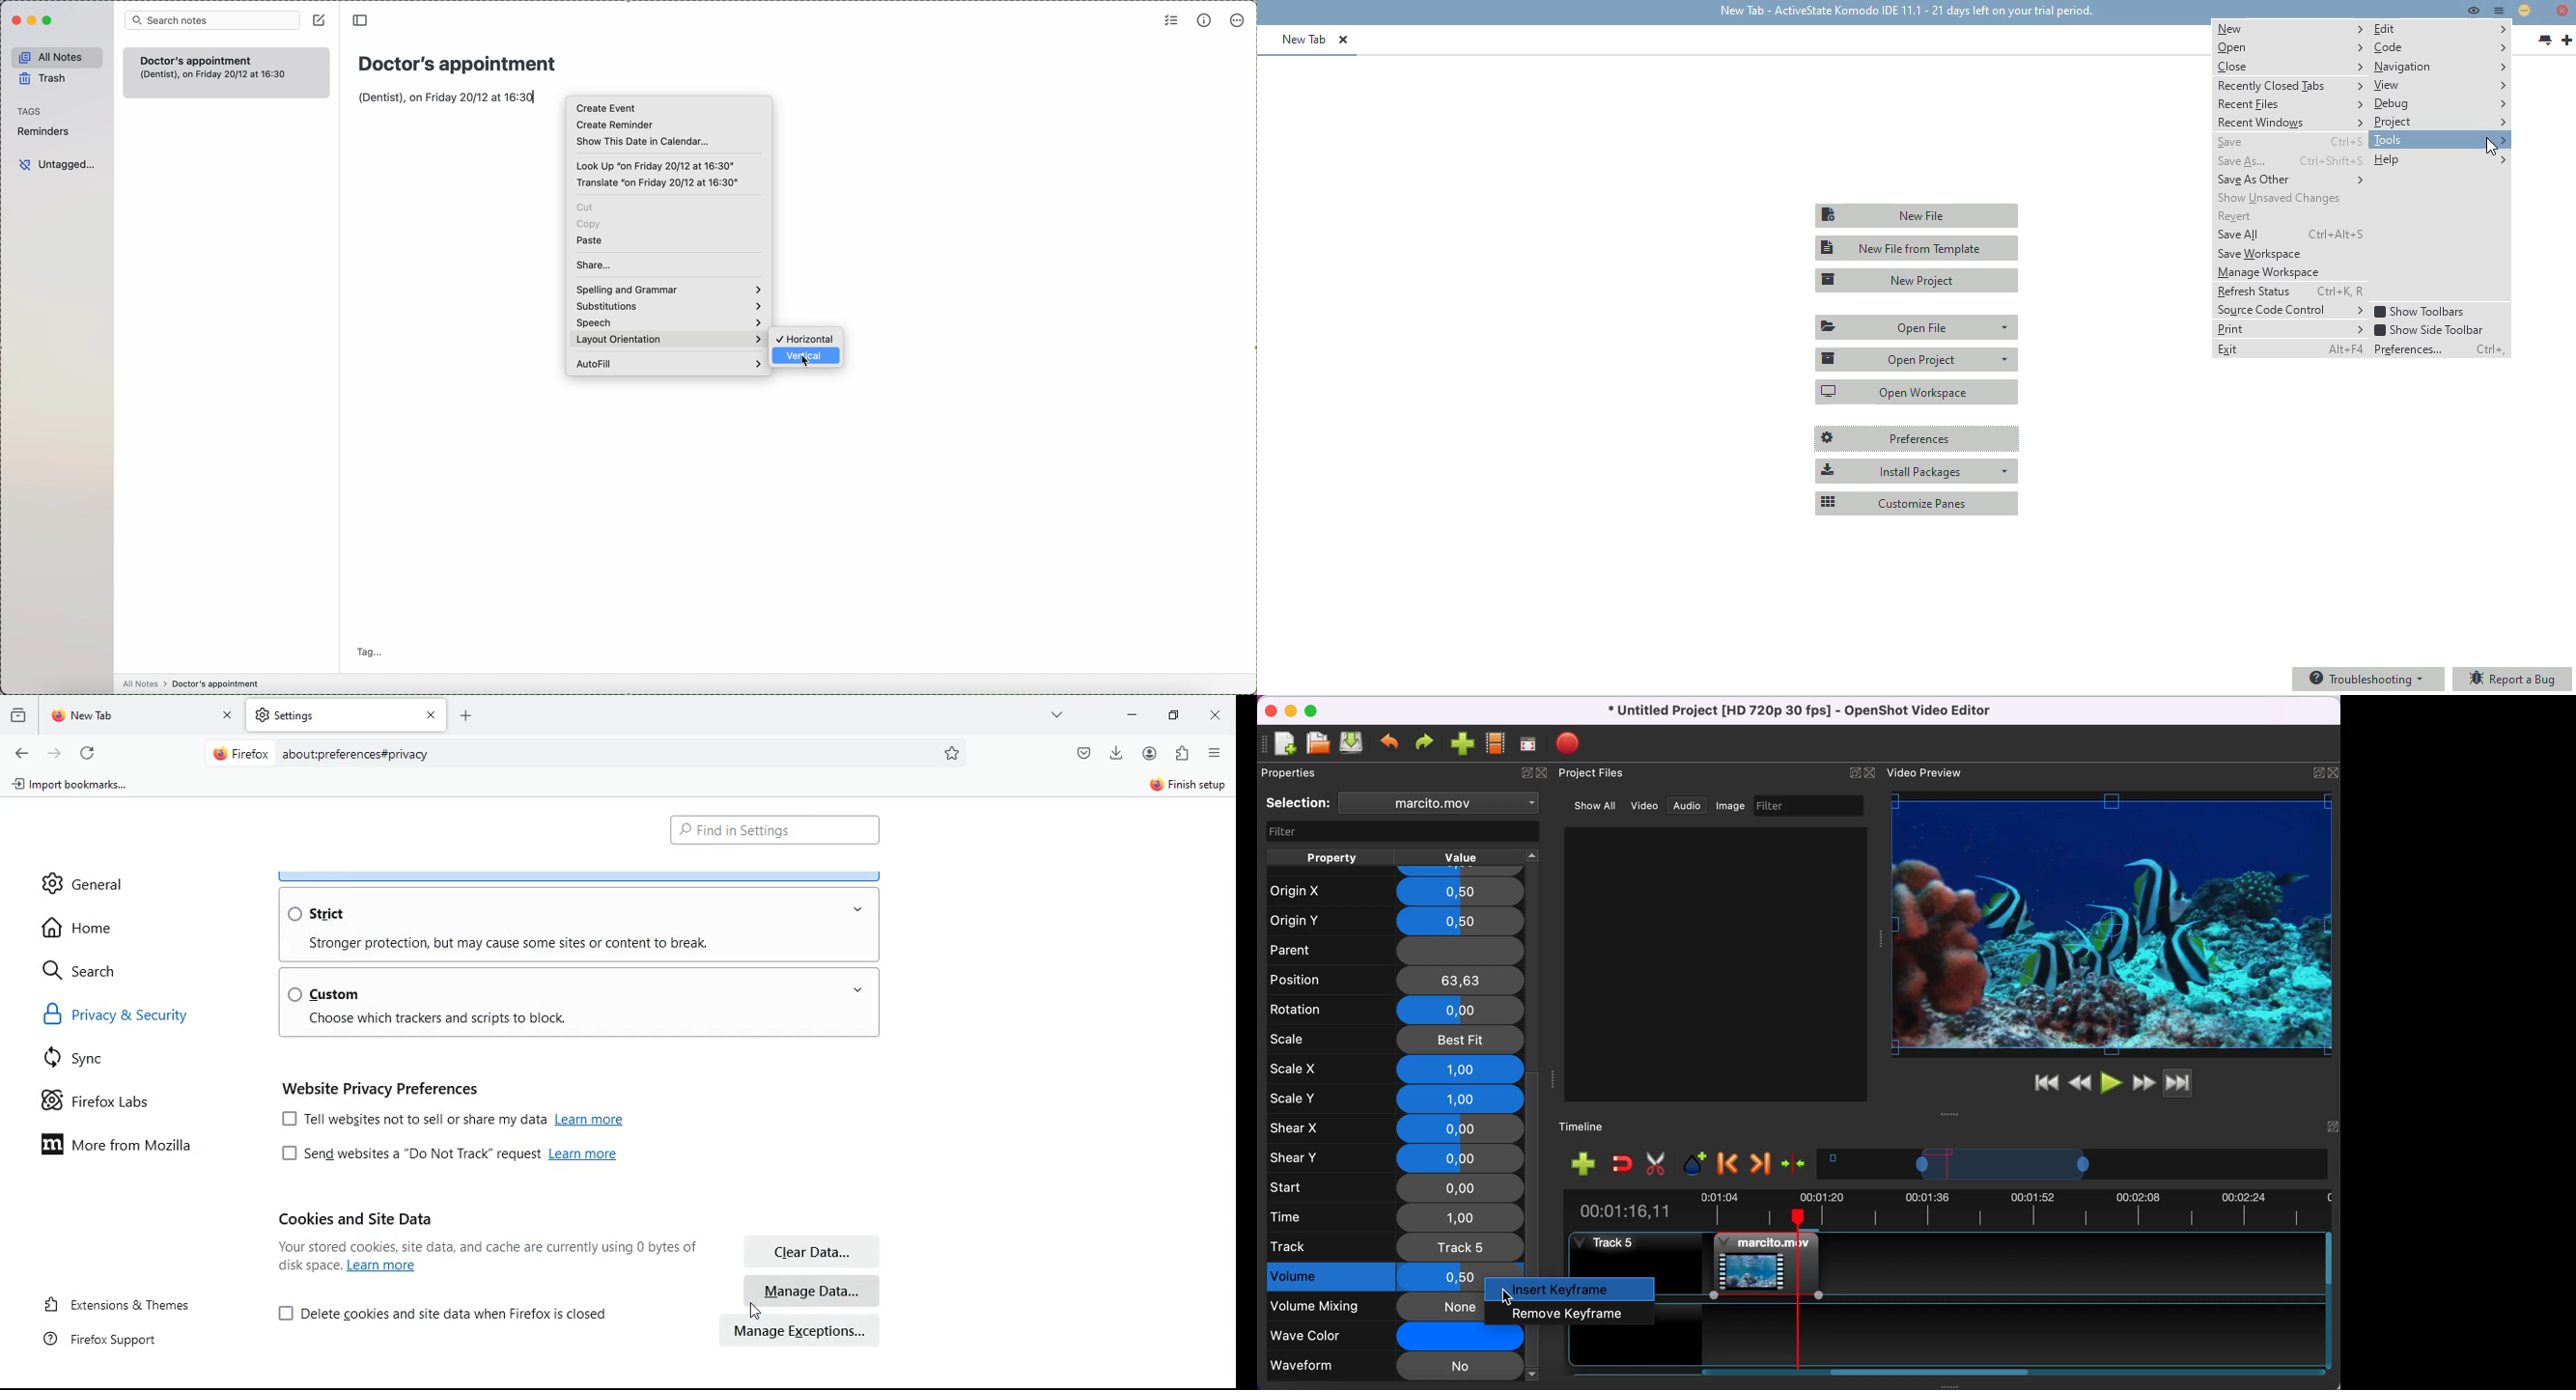 Image resolution: width=2576 pixels, height=1400 pixels. Describe the element at coordinates (1495, 744) in the screenshot. I see `choose profile` at that location.